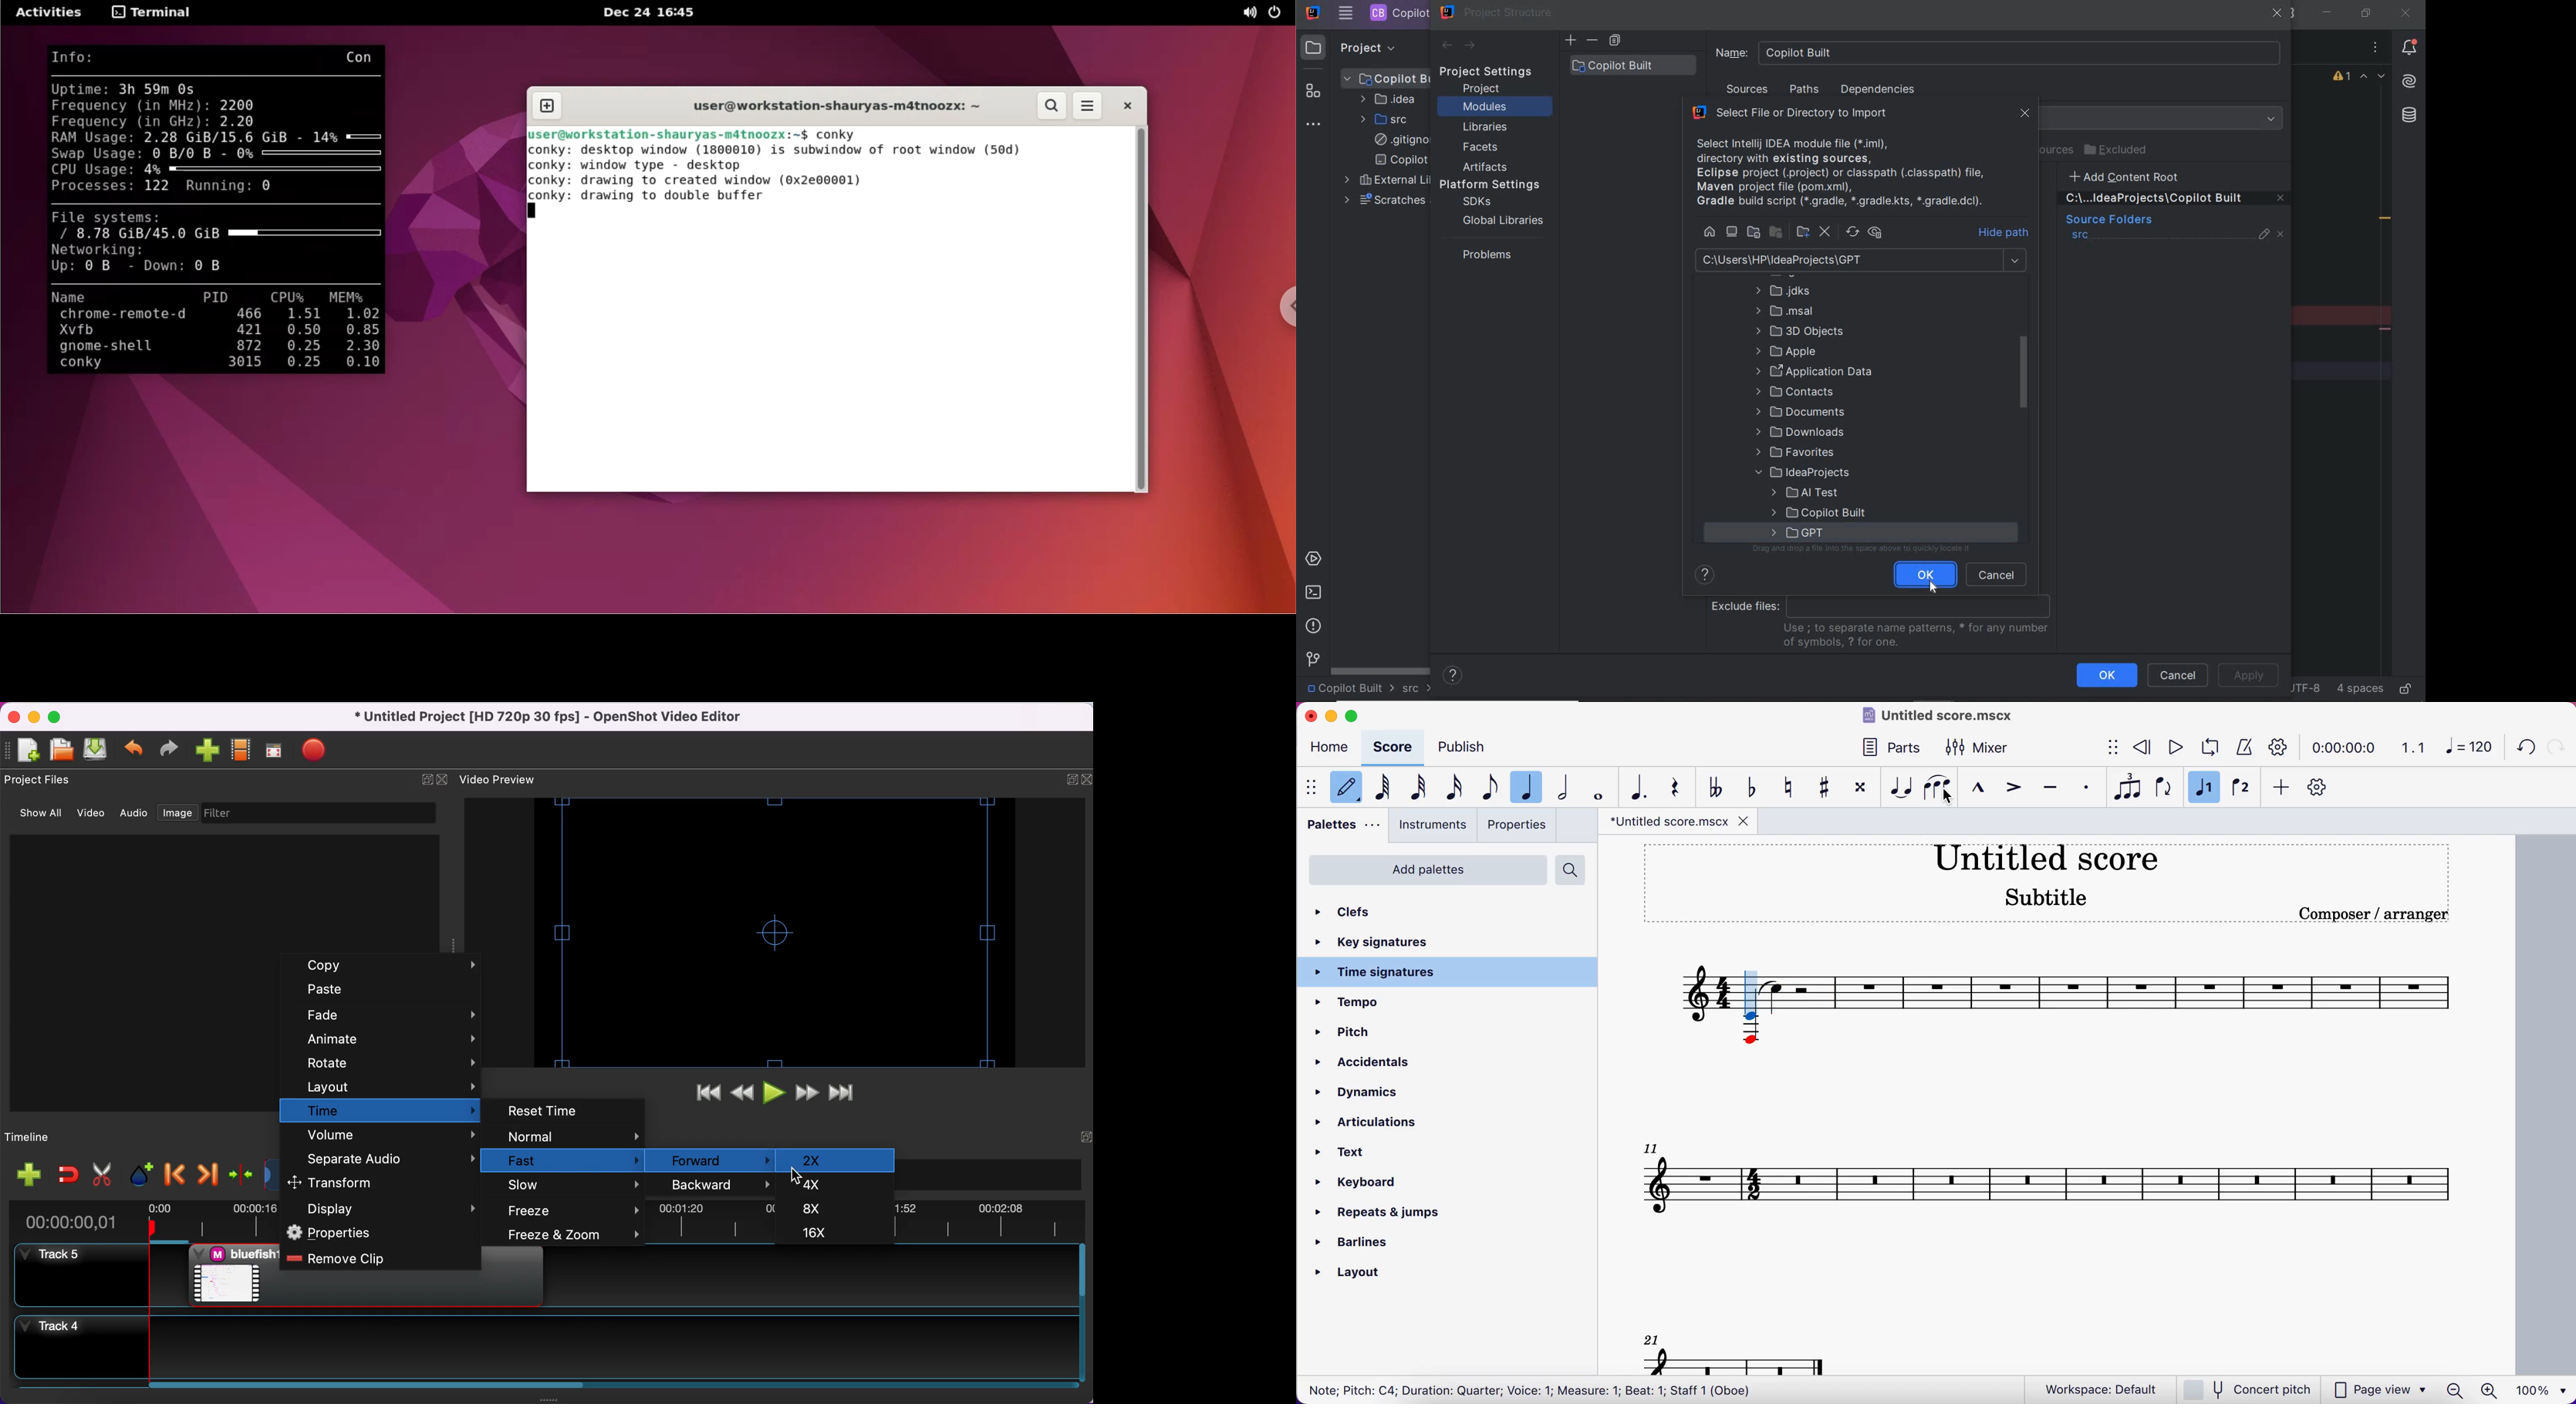 The image size is (2576, 1428). Describe the element at coordinates (773, 1094) in the screenshot. I see `play` at that location.